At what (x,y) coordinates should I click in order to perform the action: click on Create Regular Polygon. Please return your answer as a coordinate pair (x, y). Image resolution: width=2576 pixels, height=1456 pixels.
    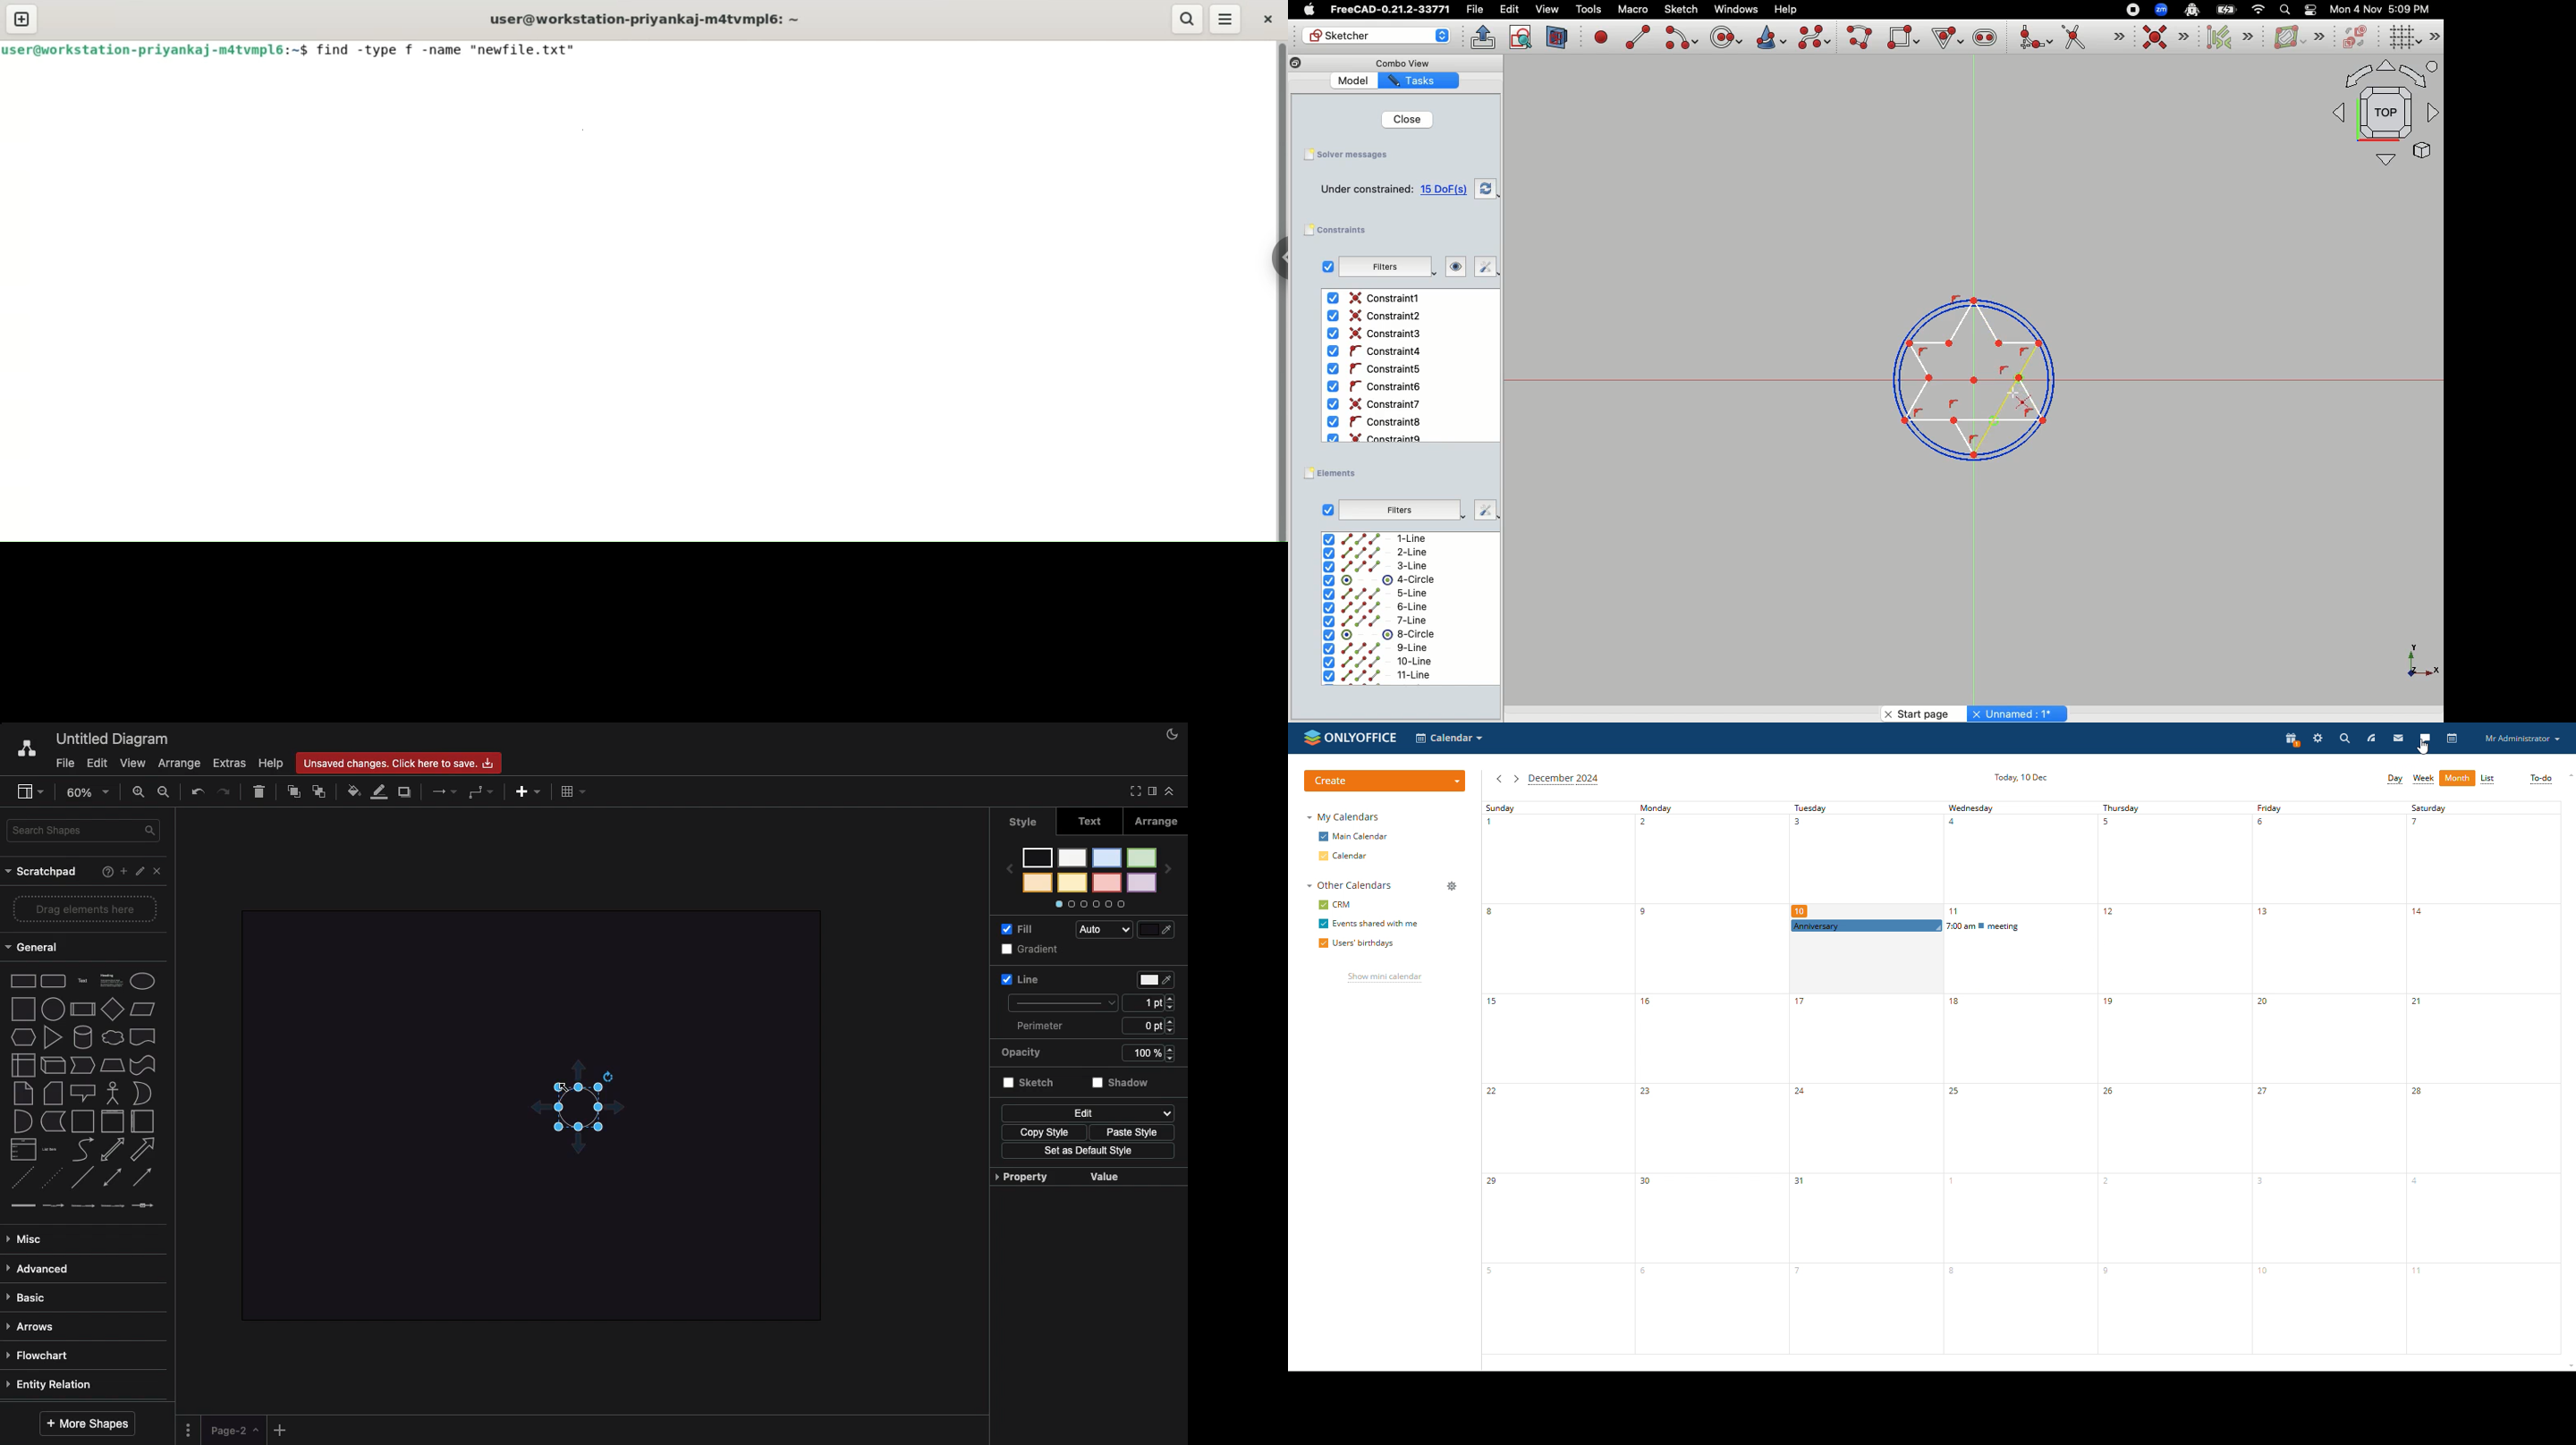
    Looking at the image, I should click on (1946, 39).